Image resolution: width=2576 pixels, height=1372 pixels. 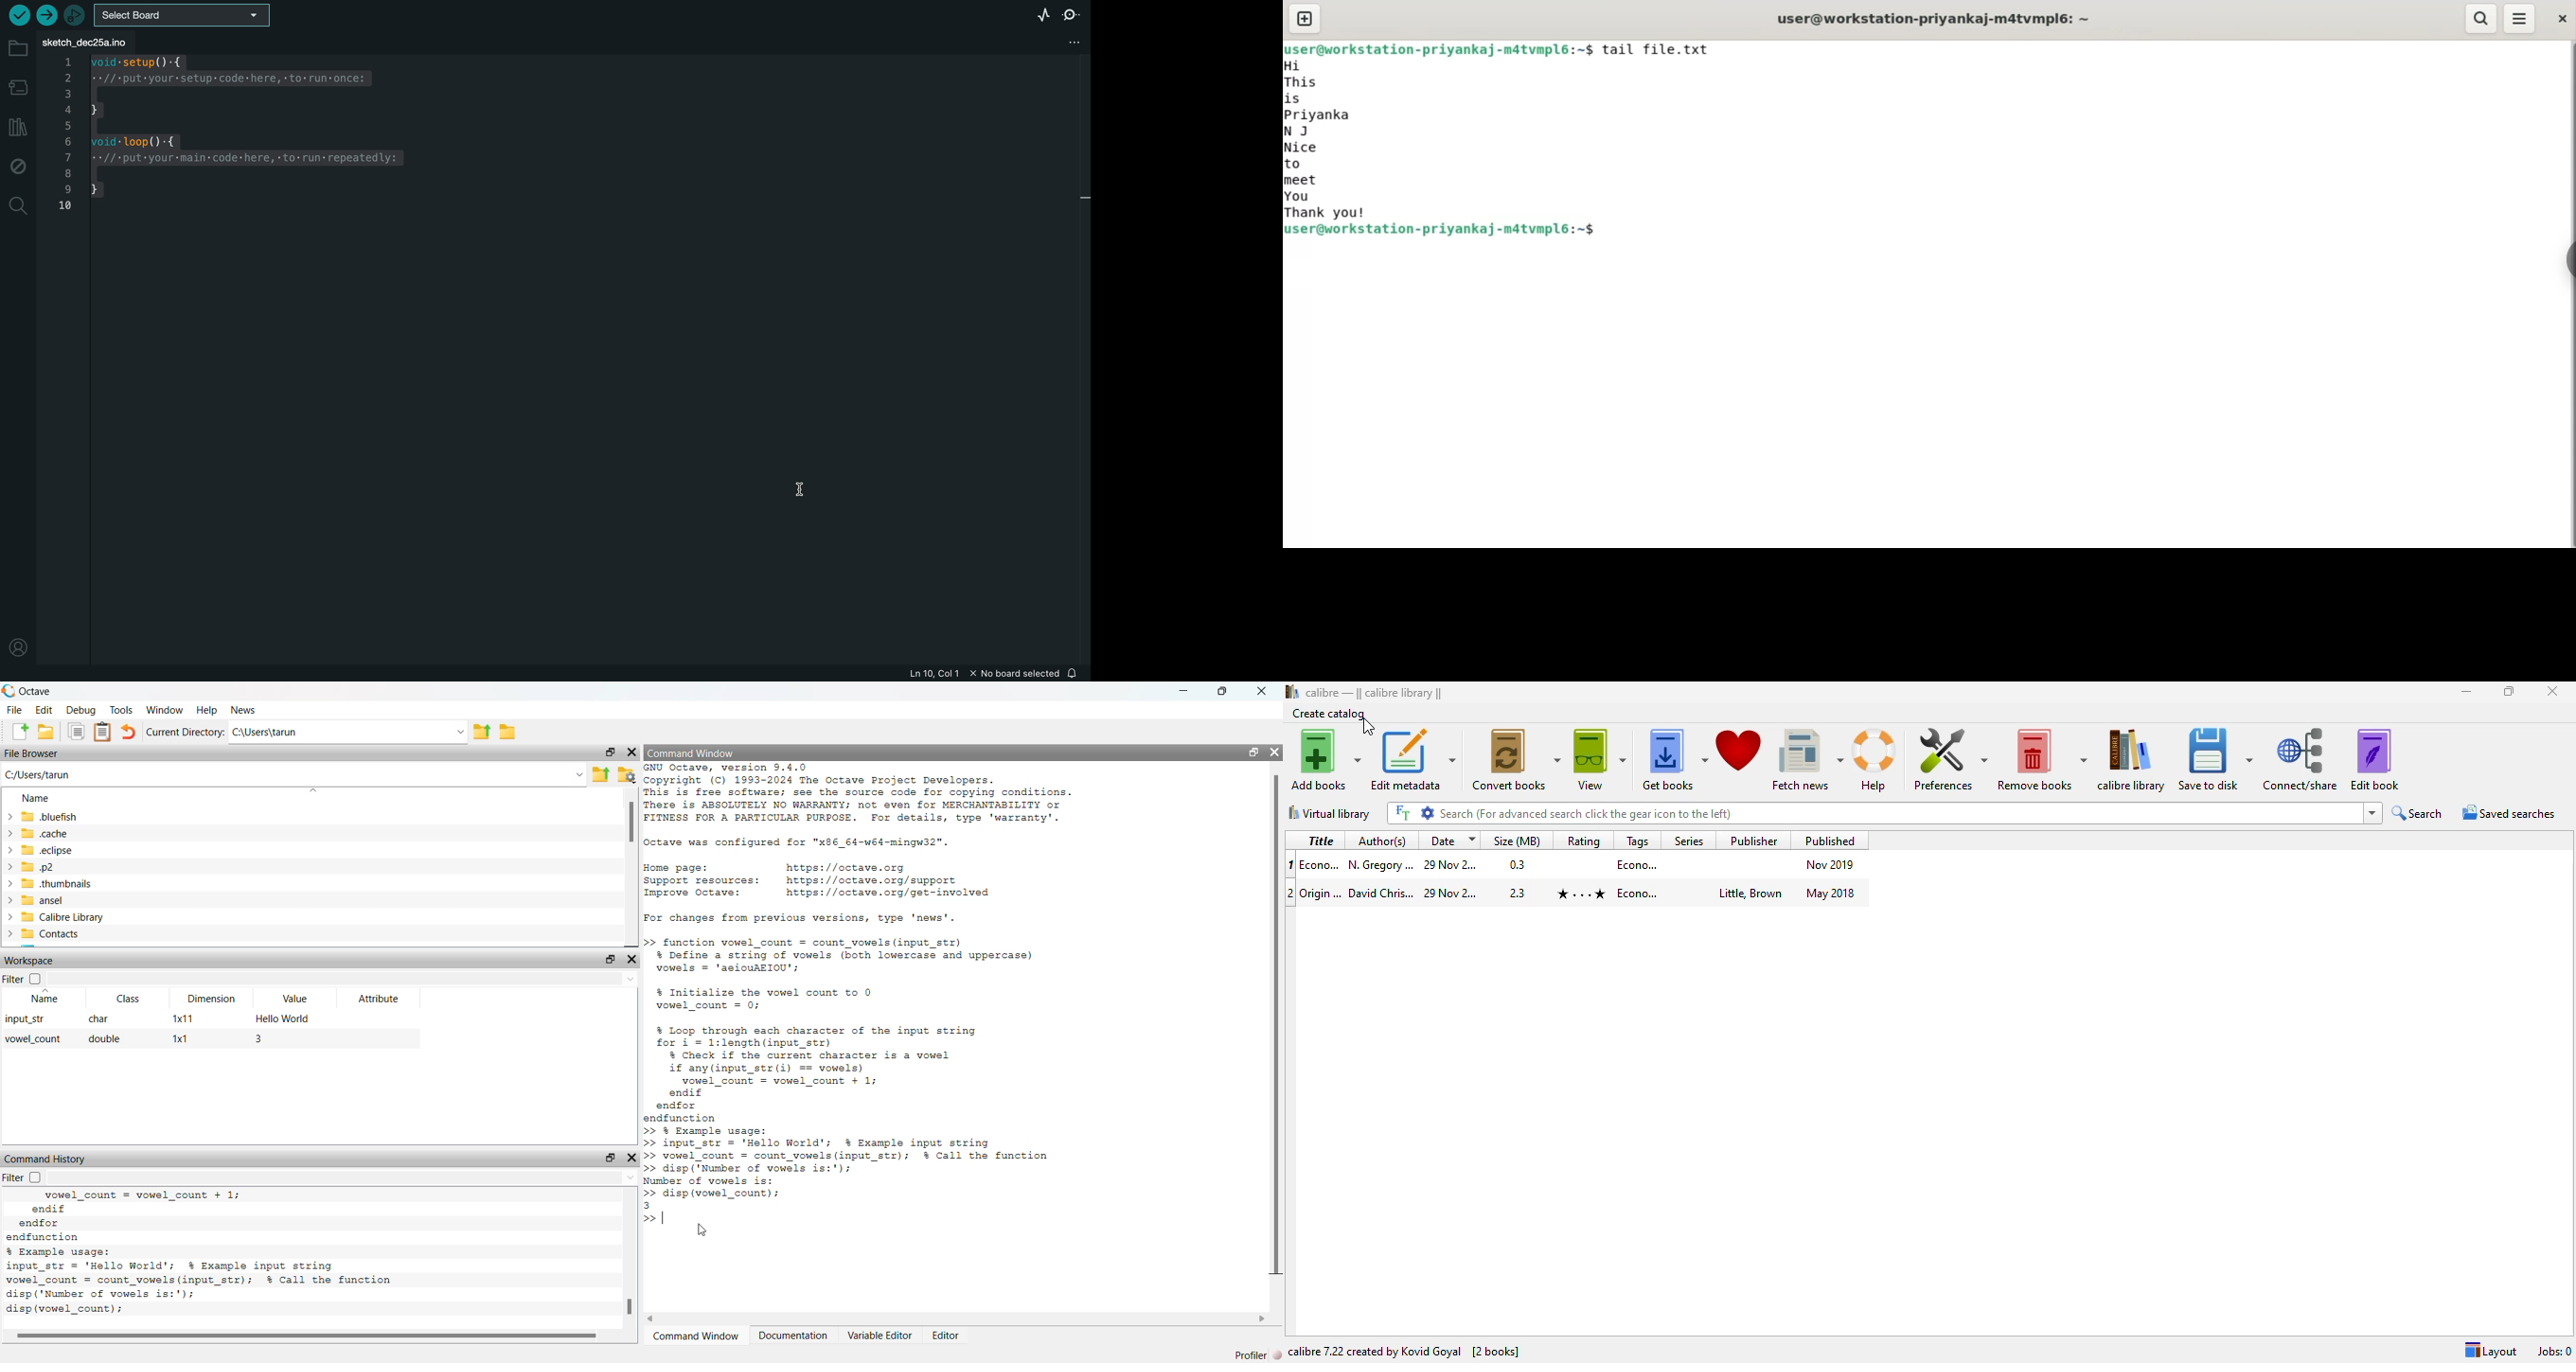 What do you see at coordinates (1831, 840) in the screenshot?
I see `published` at bounding box center [1831, 840].